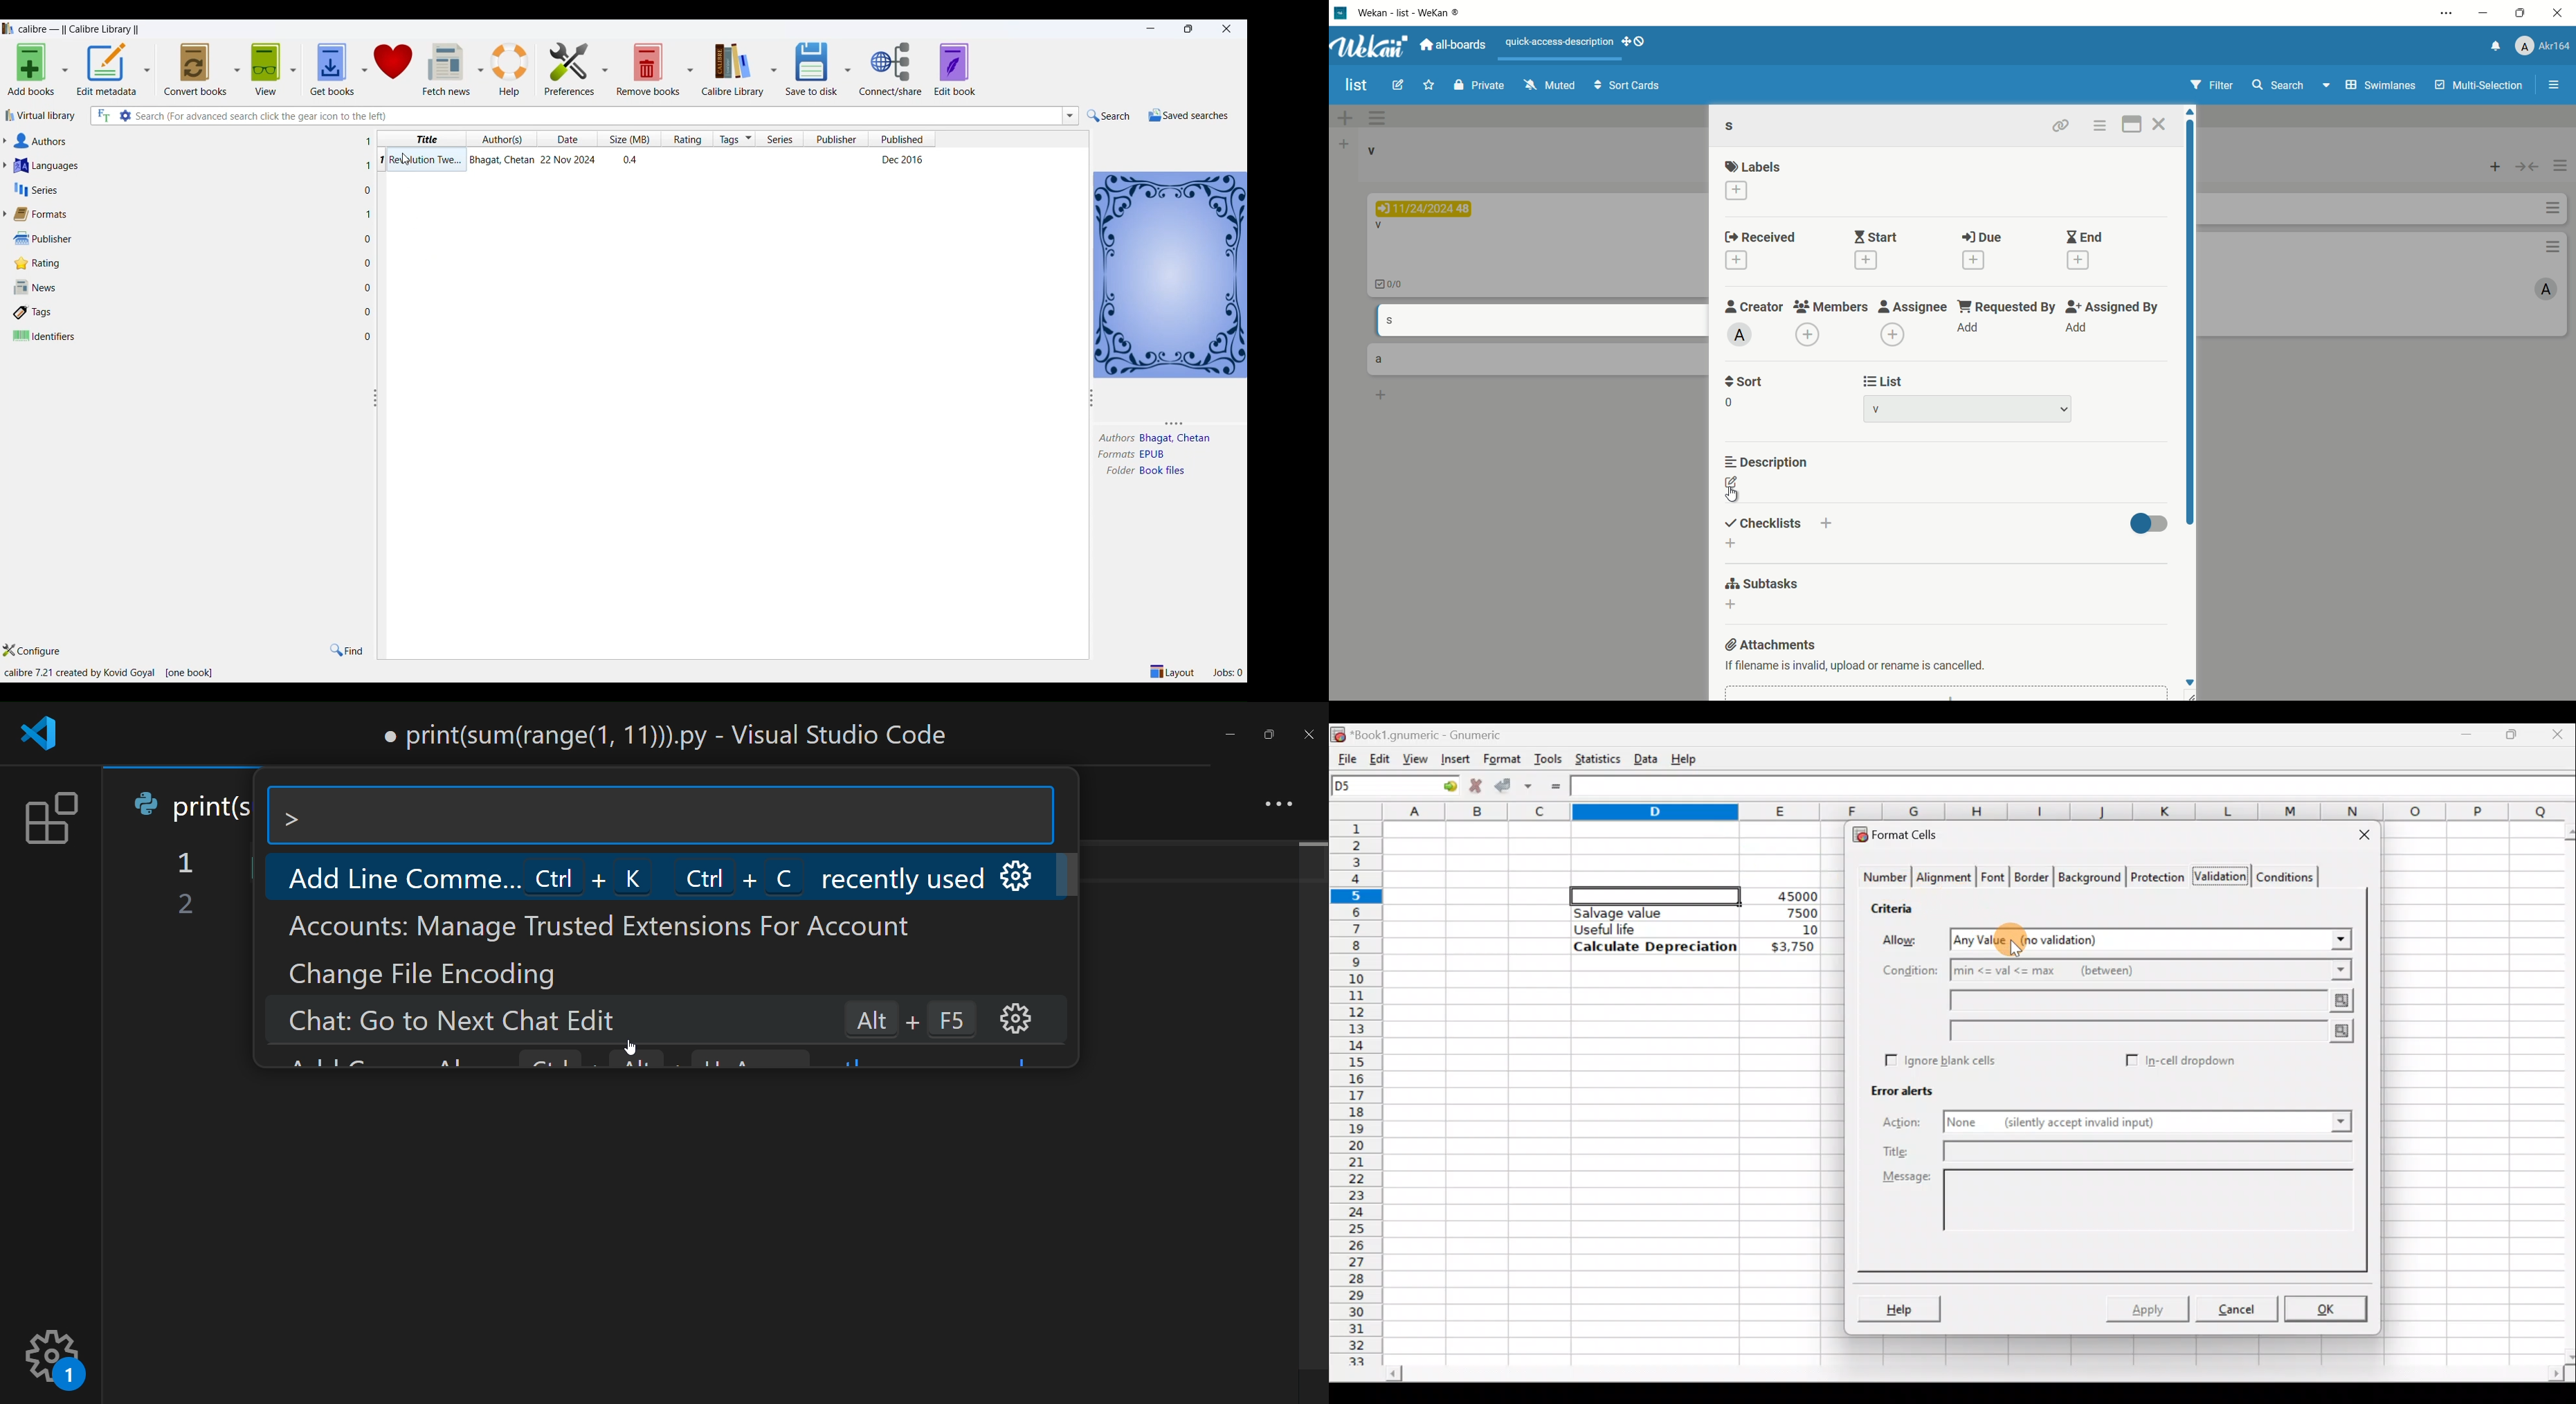 The width and height of the screenshot is (2576, 1428). What do you see at coordinates (2158, 124) in the screenshot?
I see `close card` at bounding box center [2158, 124].